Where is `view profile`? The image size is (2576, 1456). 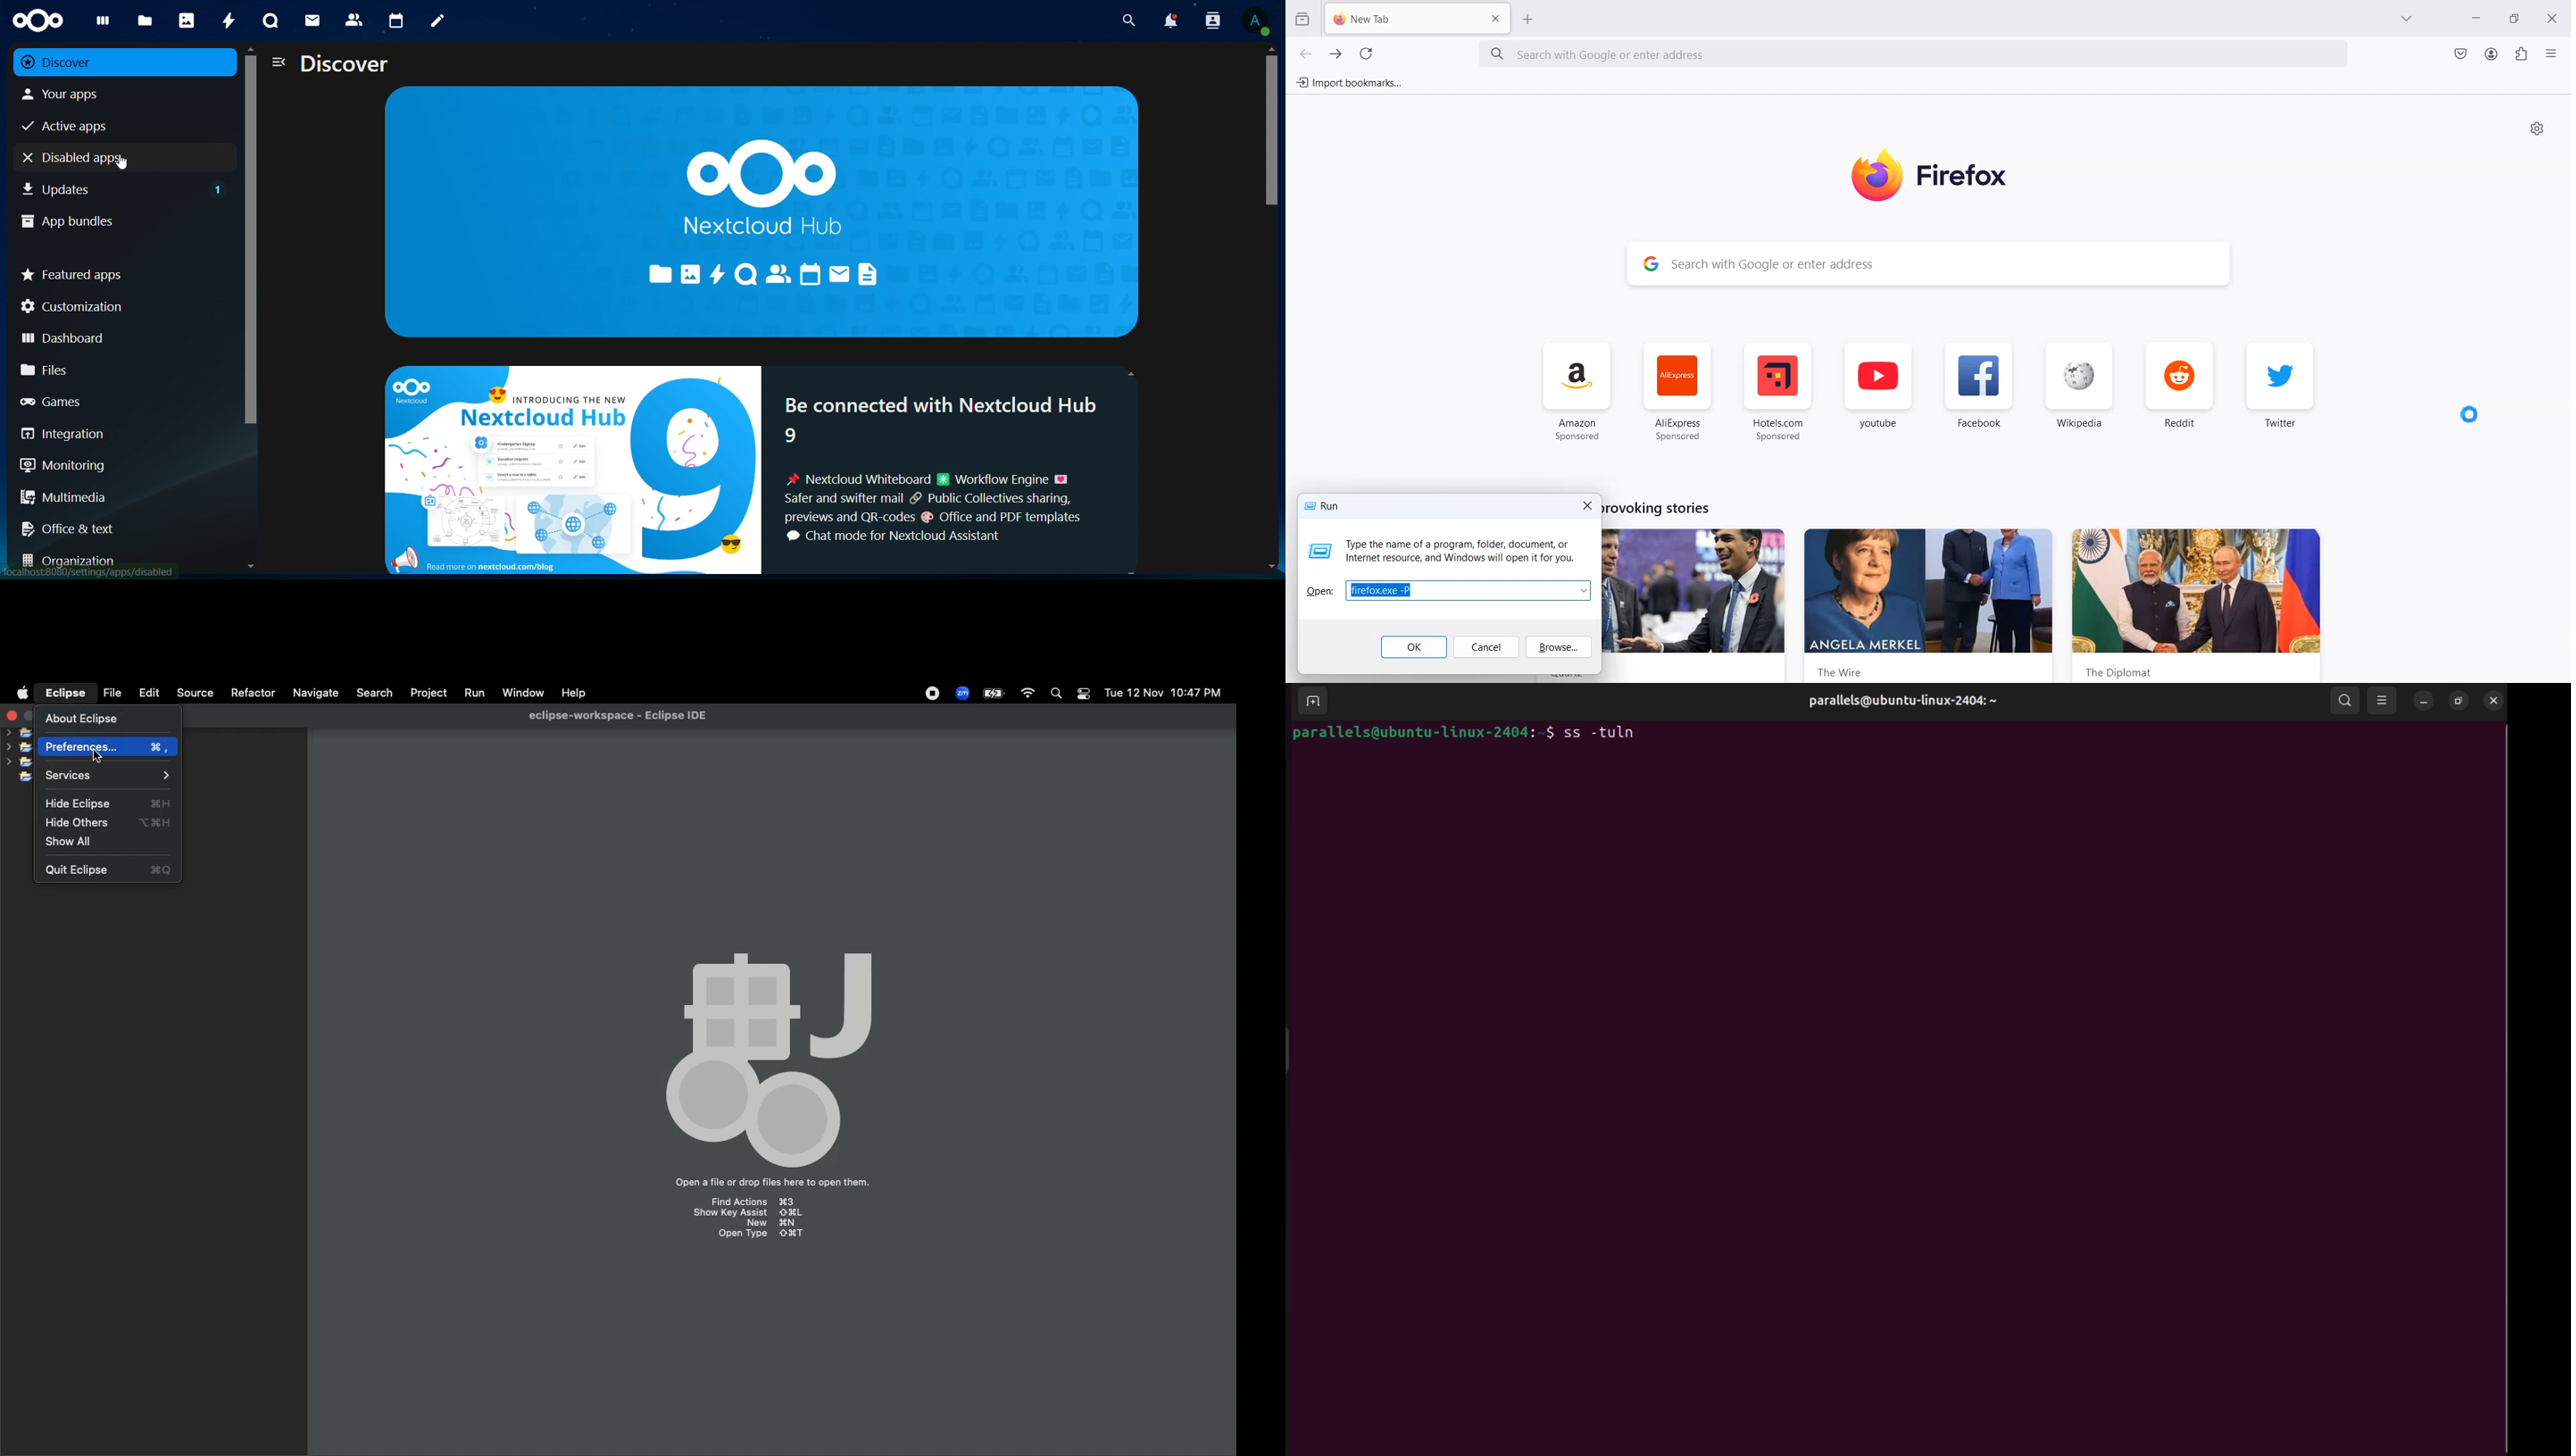
view profile is located at coordinates (1257, 21).